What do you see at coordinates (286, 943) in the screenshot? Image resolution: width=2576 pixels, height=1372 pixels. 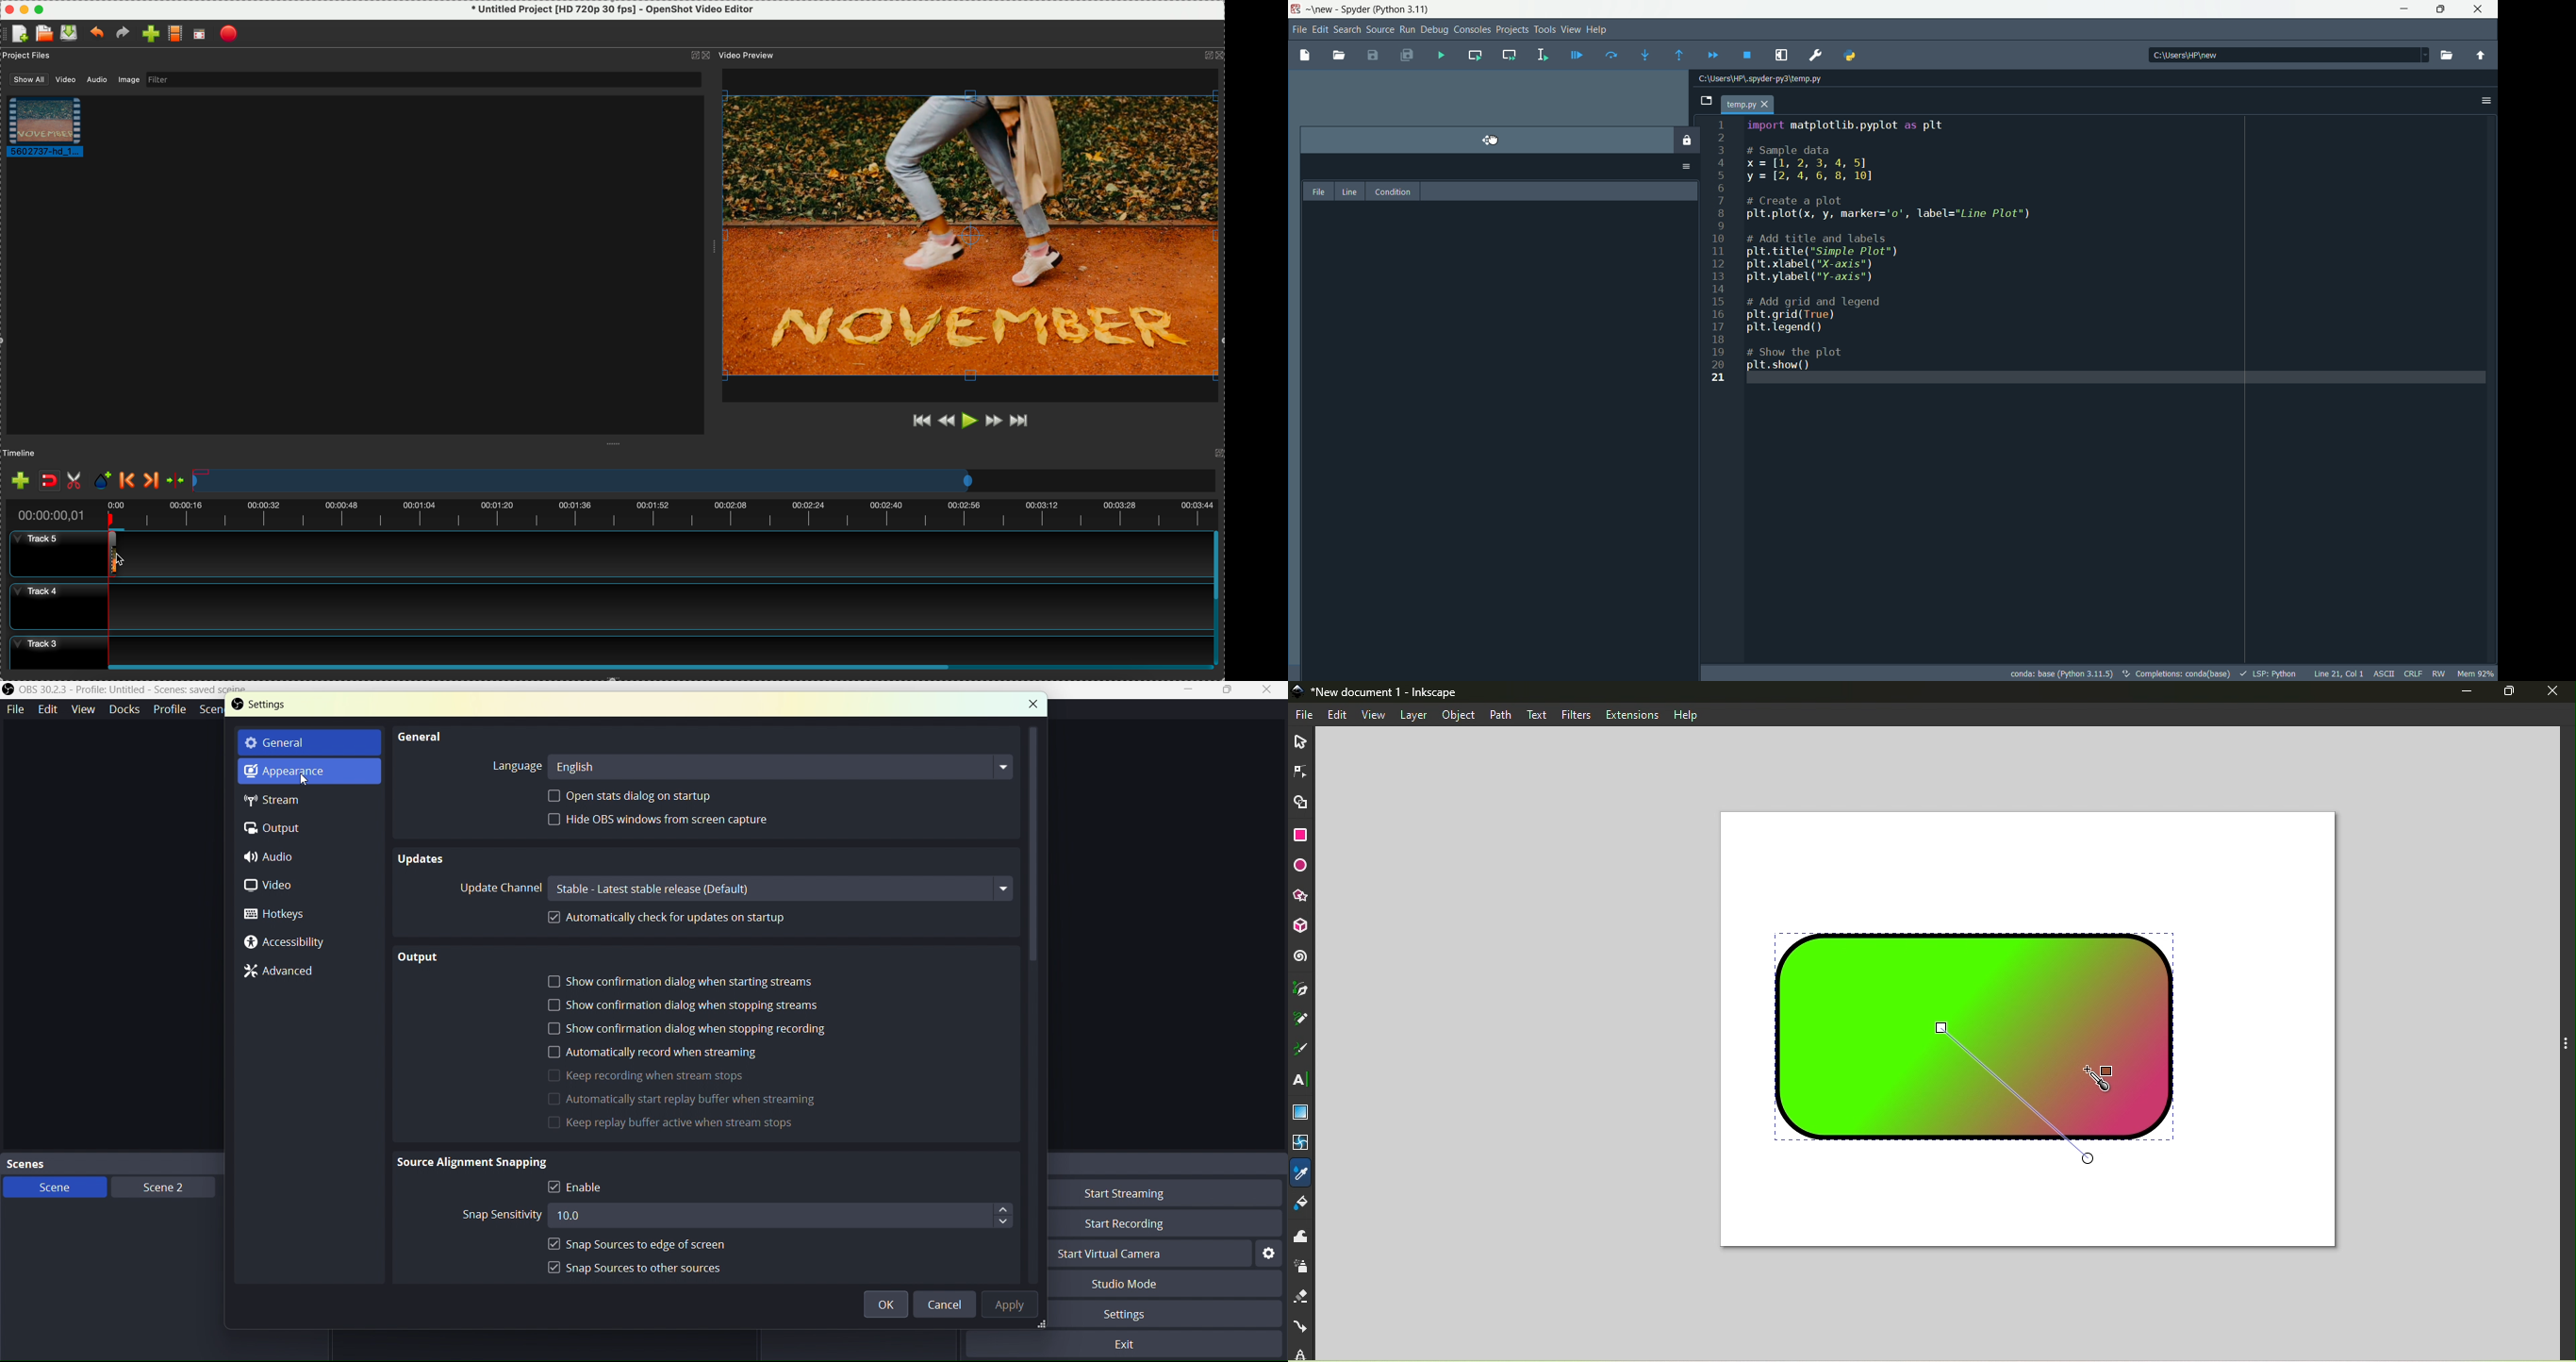 I see `Accesibility` at bounding box center [286, 943].